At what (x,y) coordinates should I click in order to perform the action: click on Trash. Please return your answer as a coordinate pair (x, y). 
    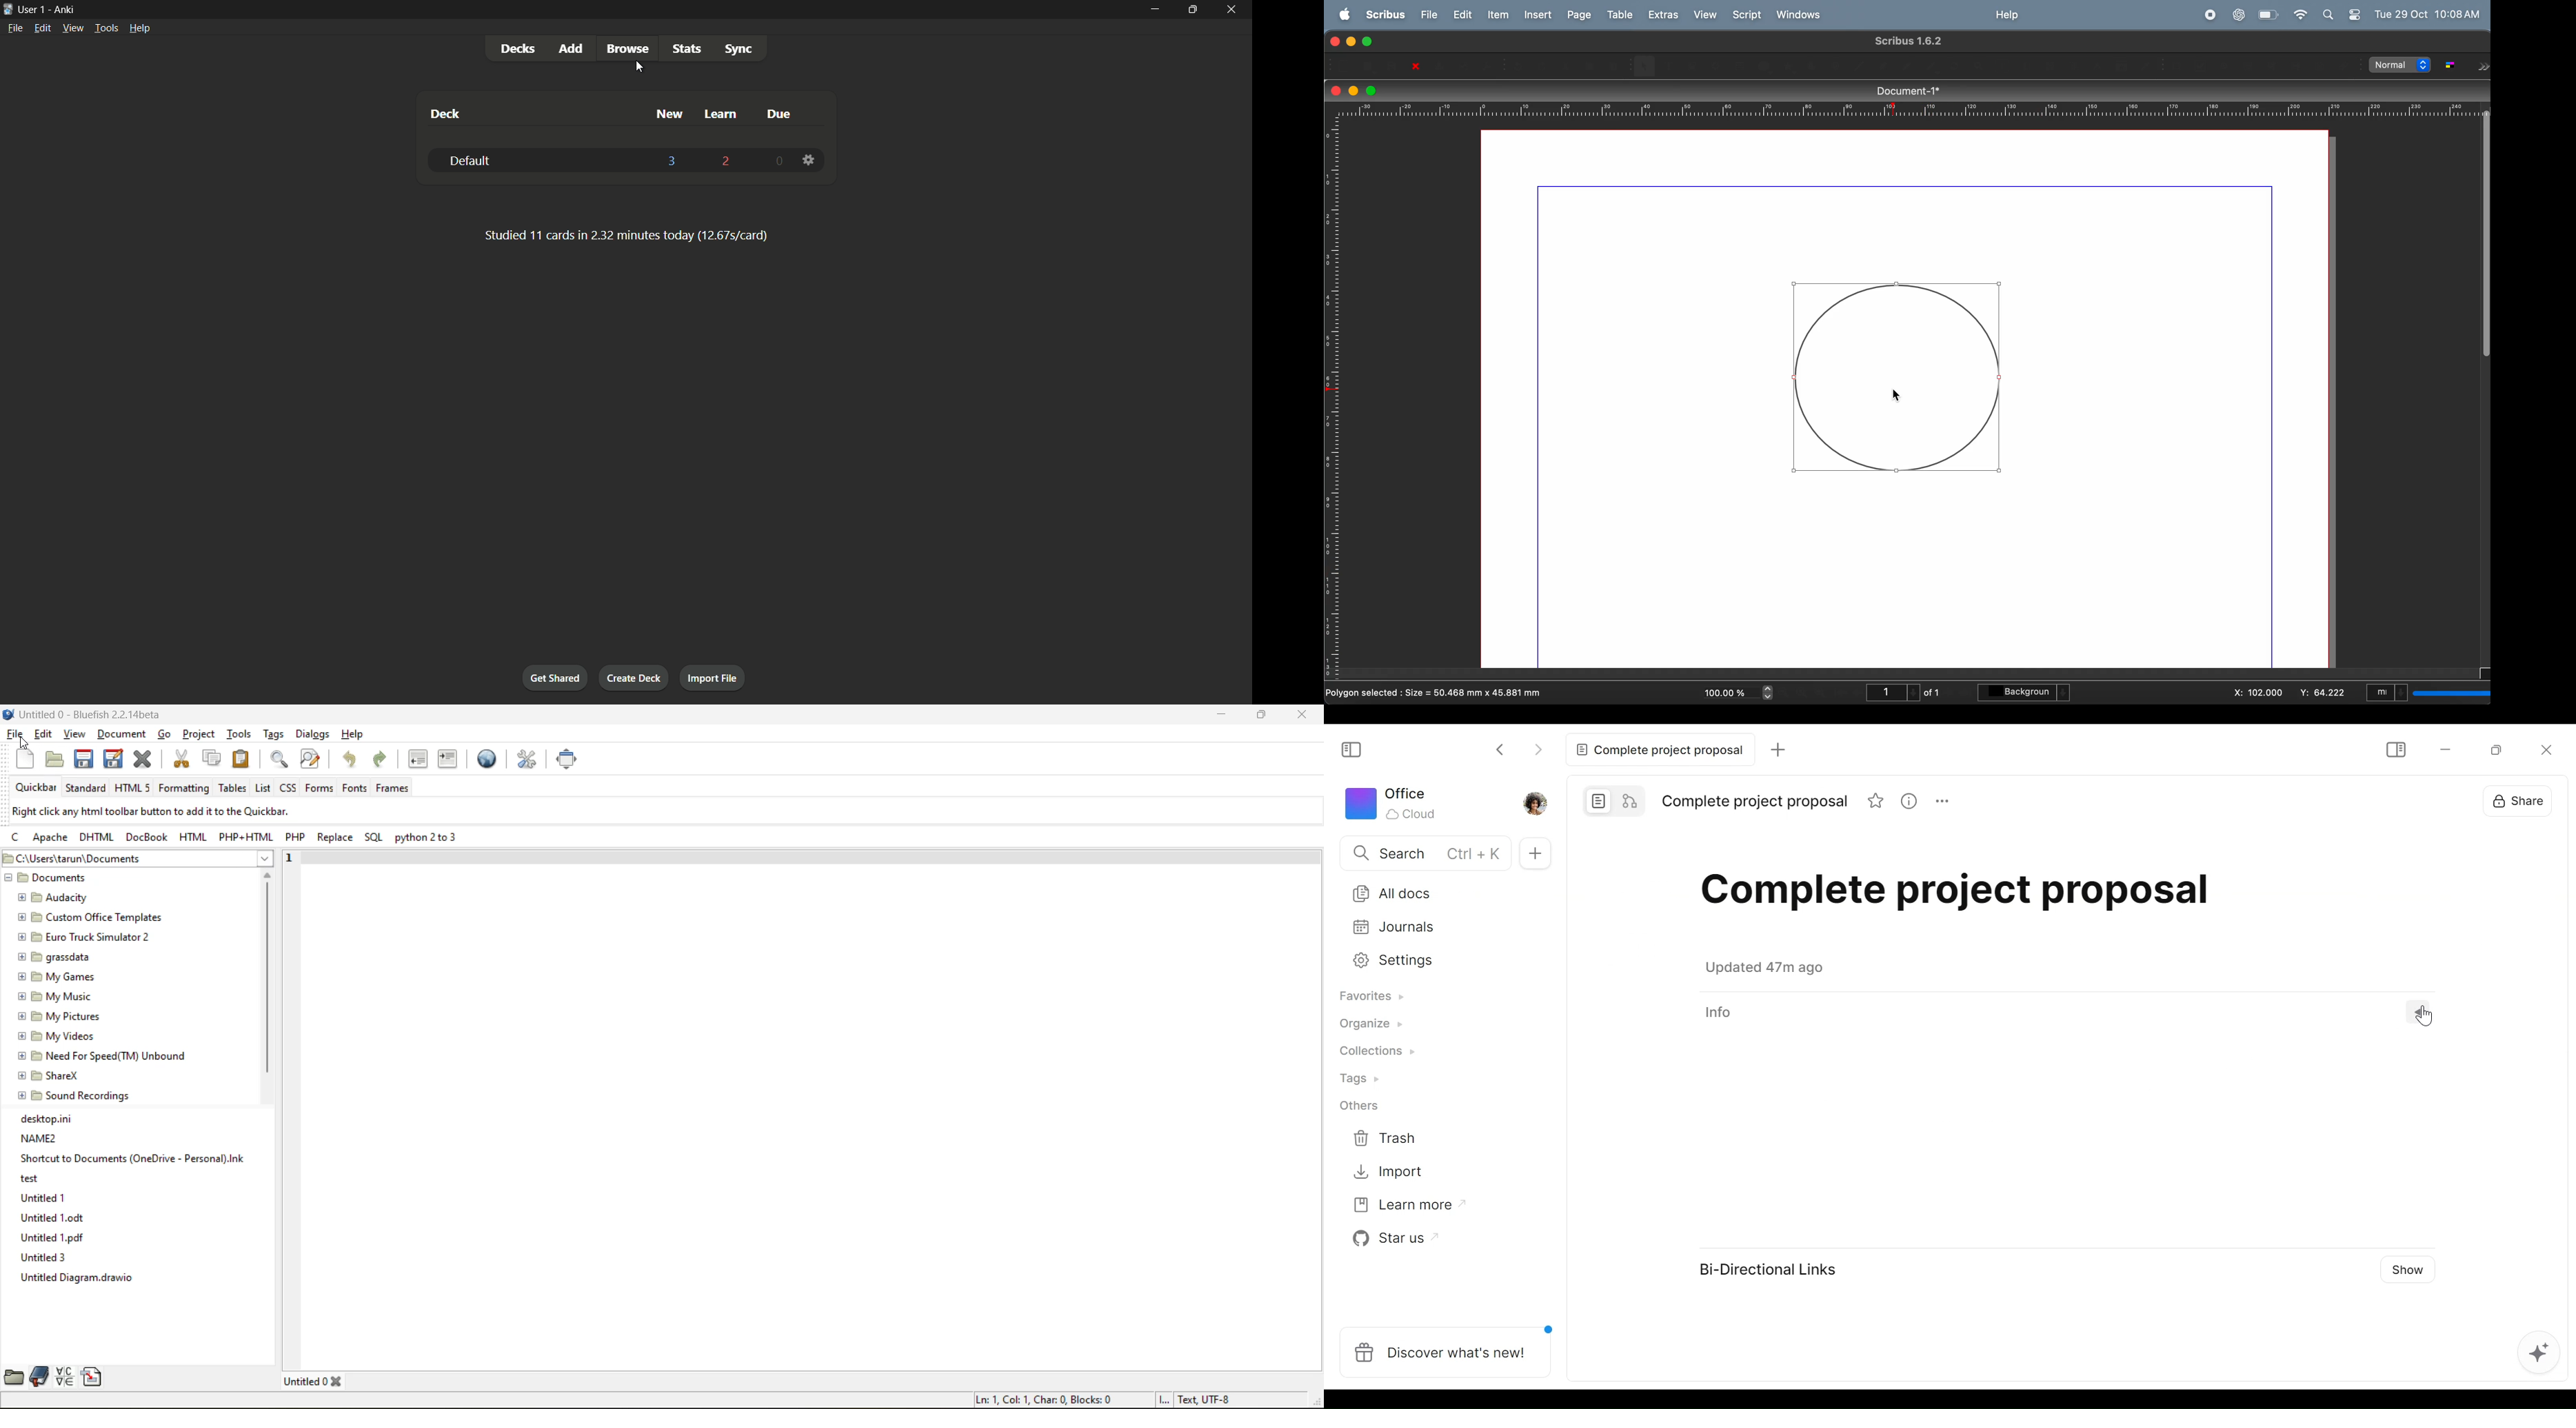
    Looking at the image, I should click on (1393, 1138).